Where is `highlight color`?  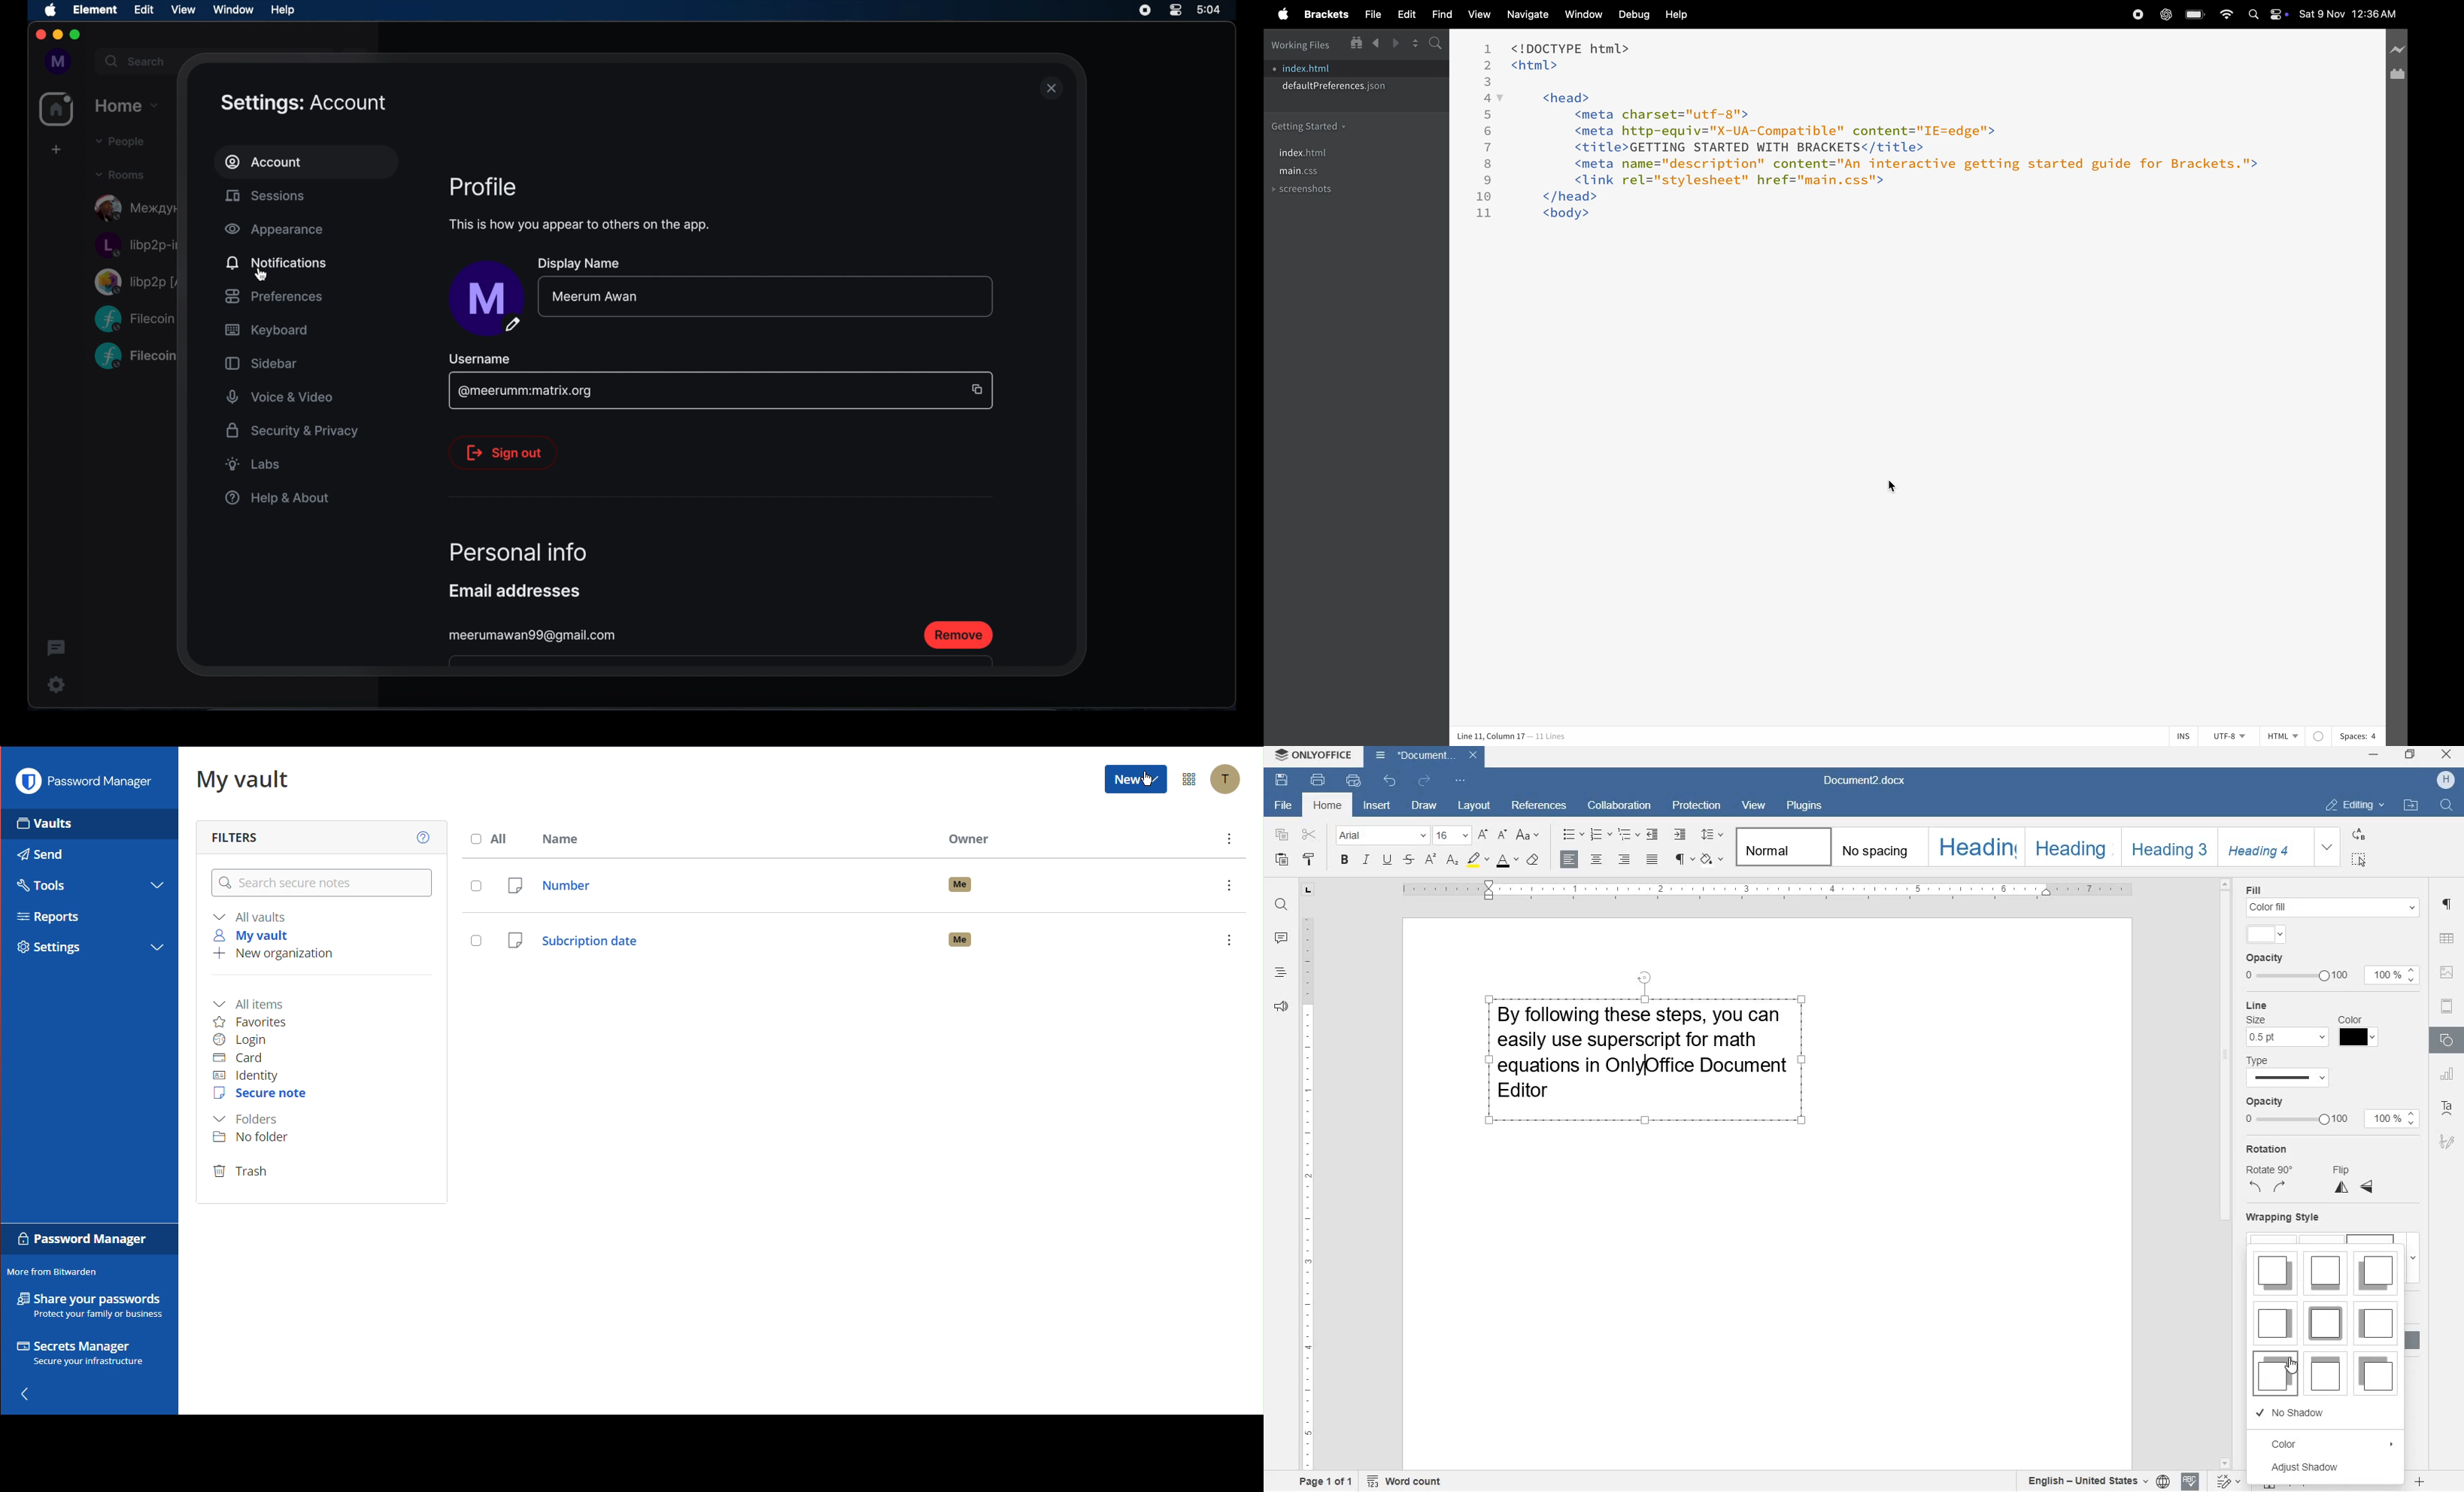
highlight color is located at coordinates (1477, 860).